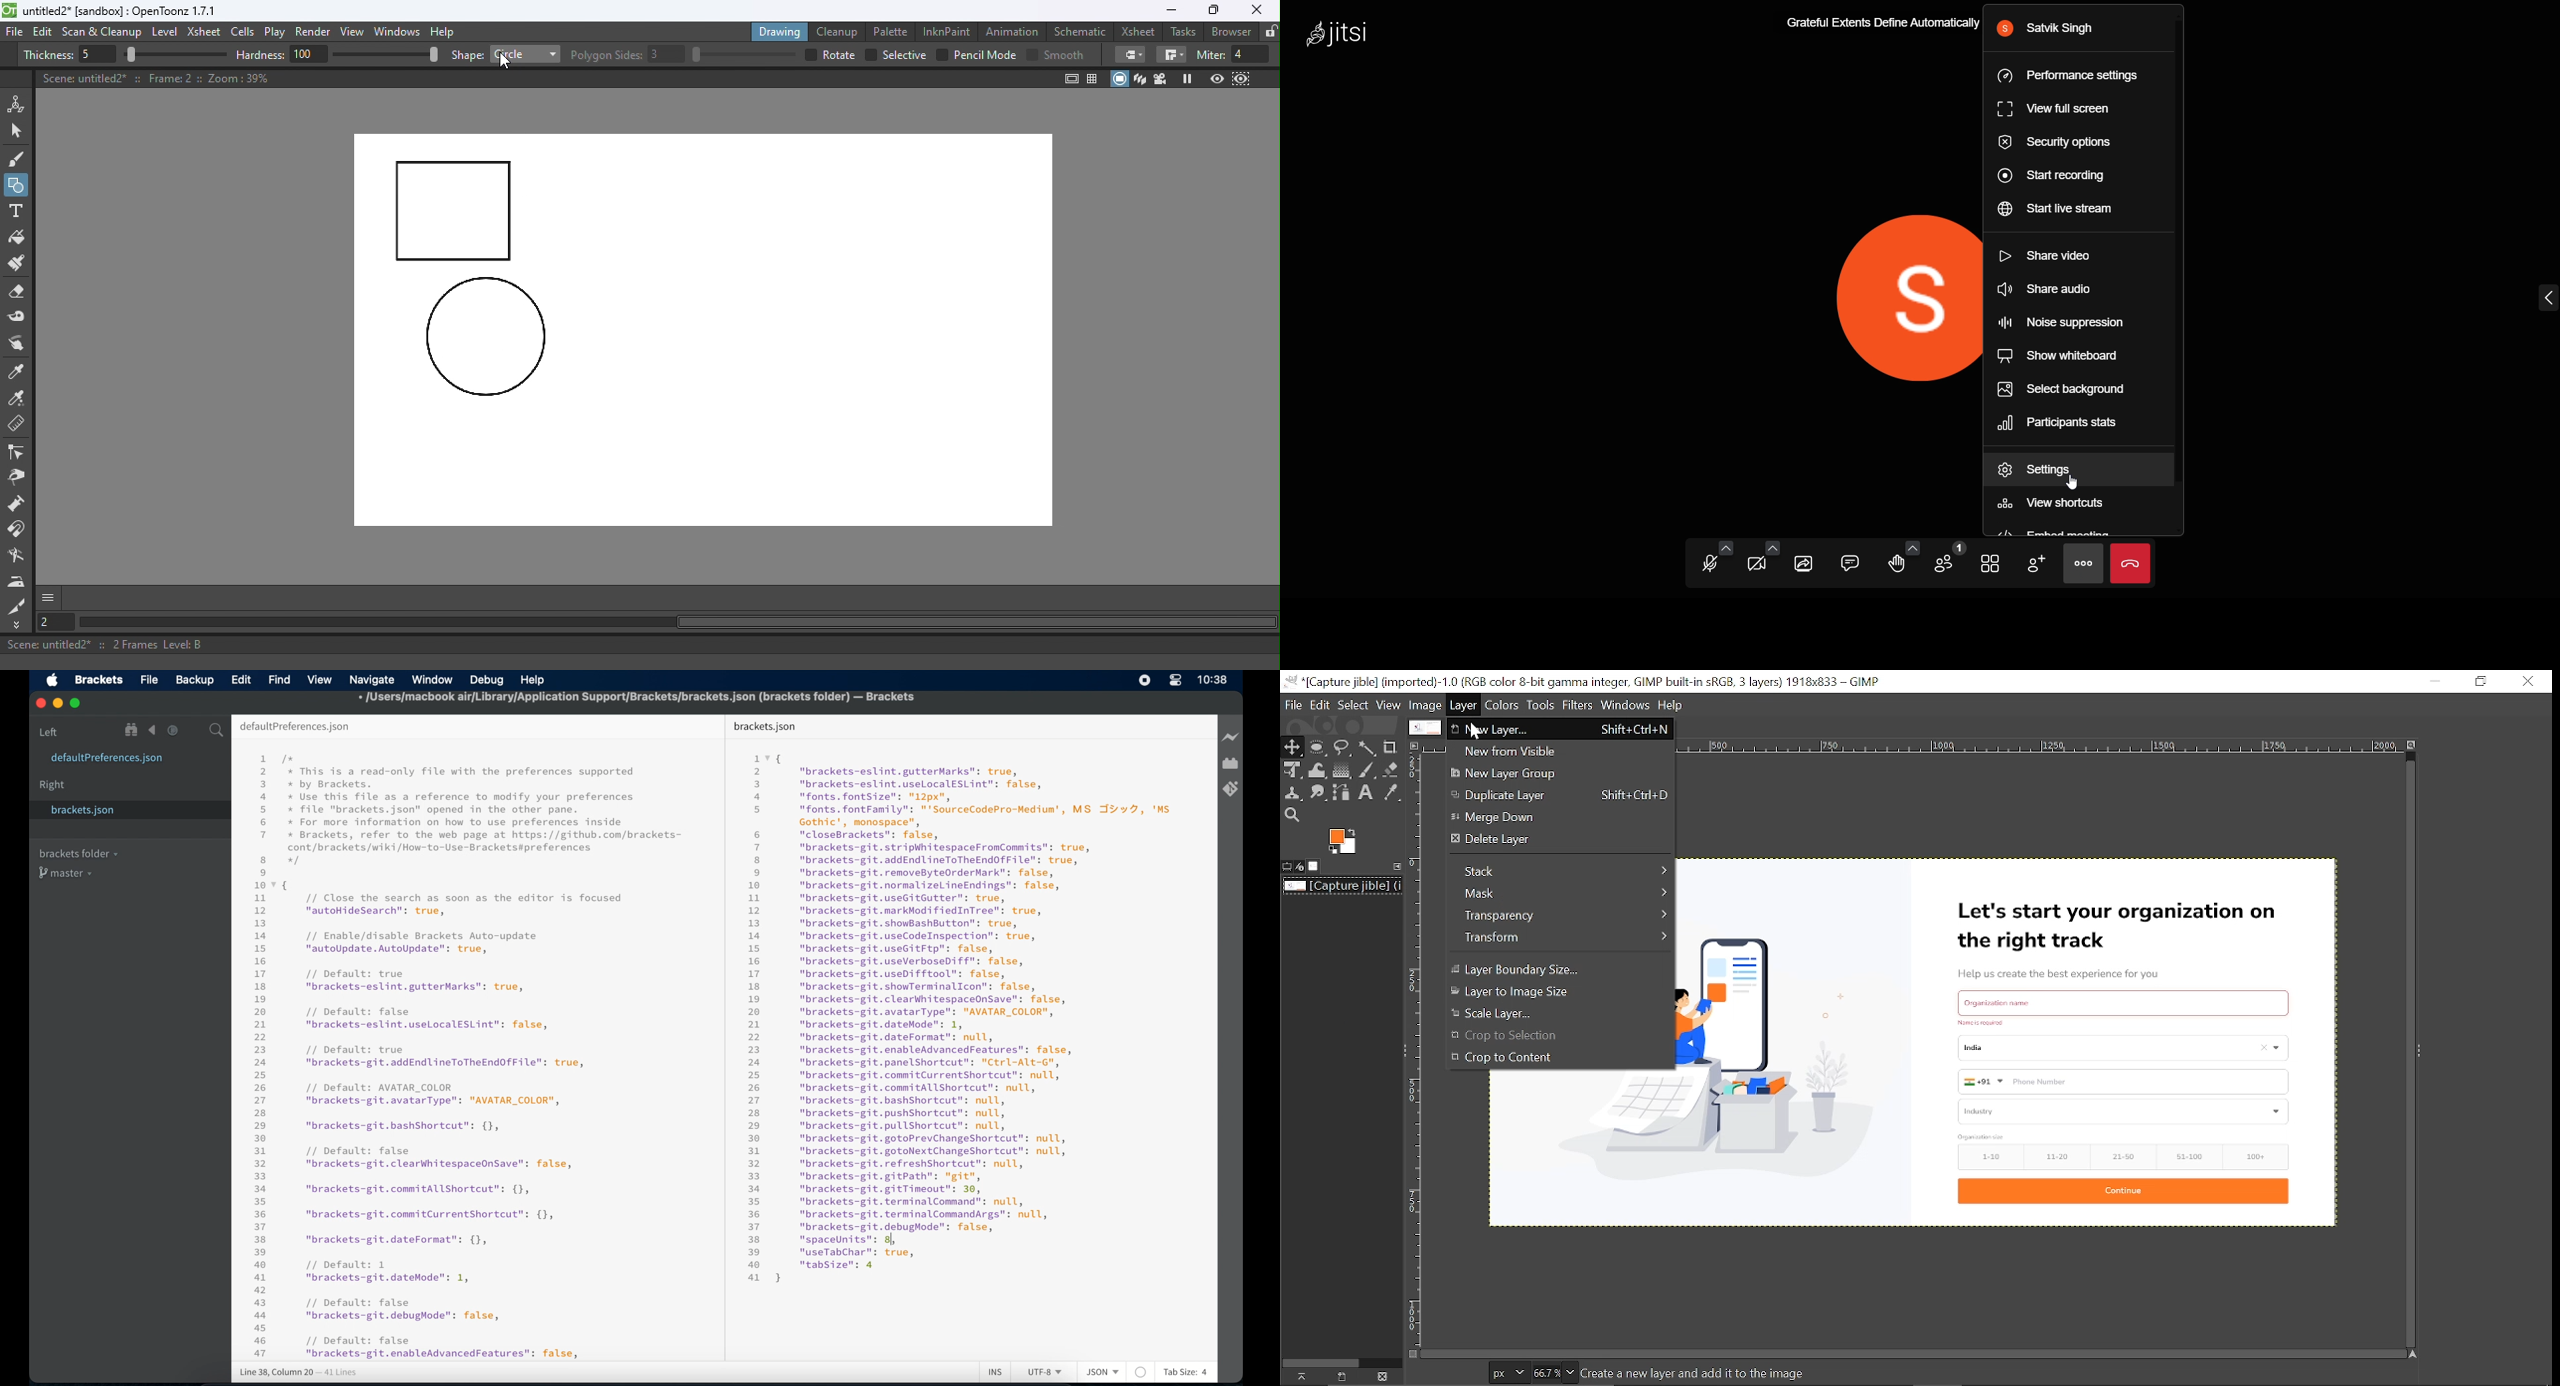  What do you see at coordinates (17, 454) in the screenshot?
I see `Control point editor tool` at bounding box center [17, 454].